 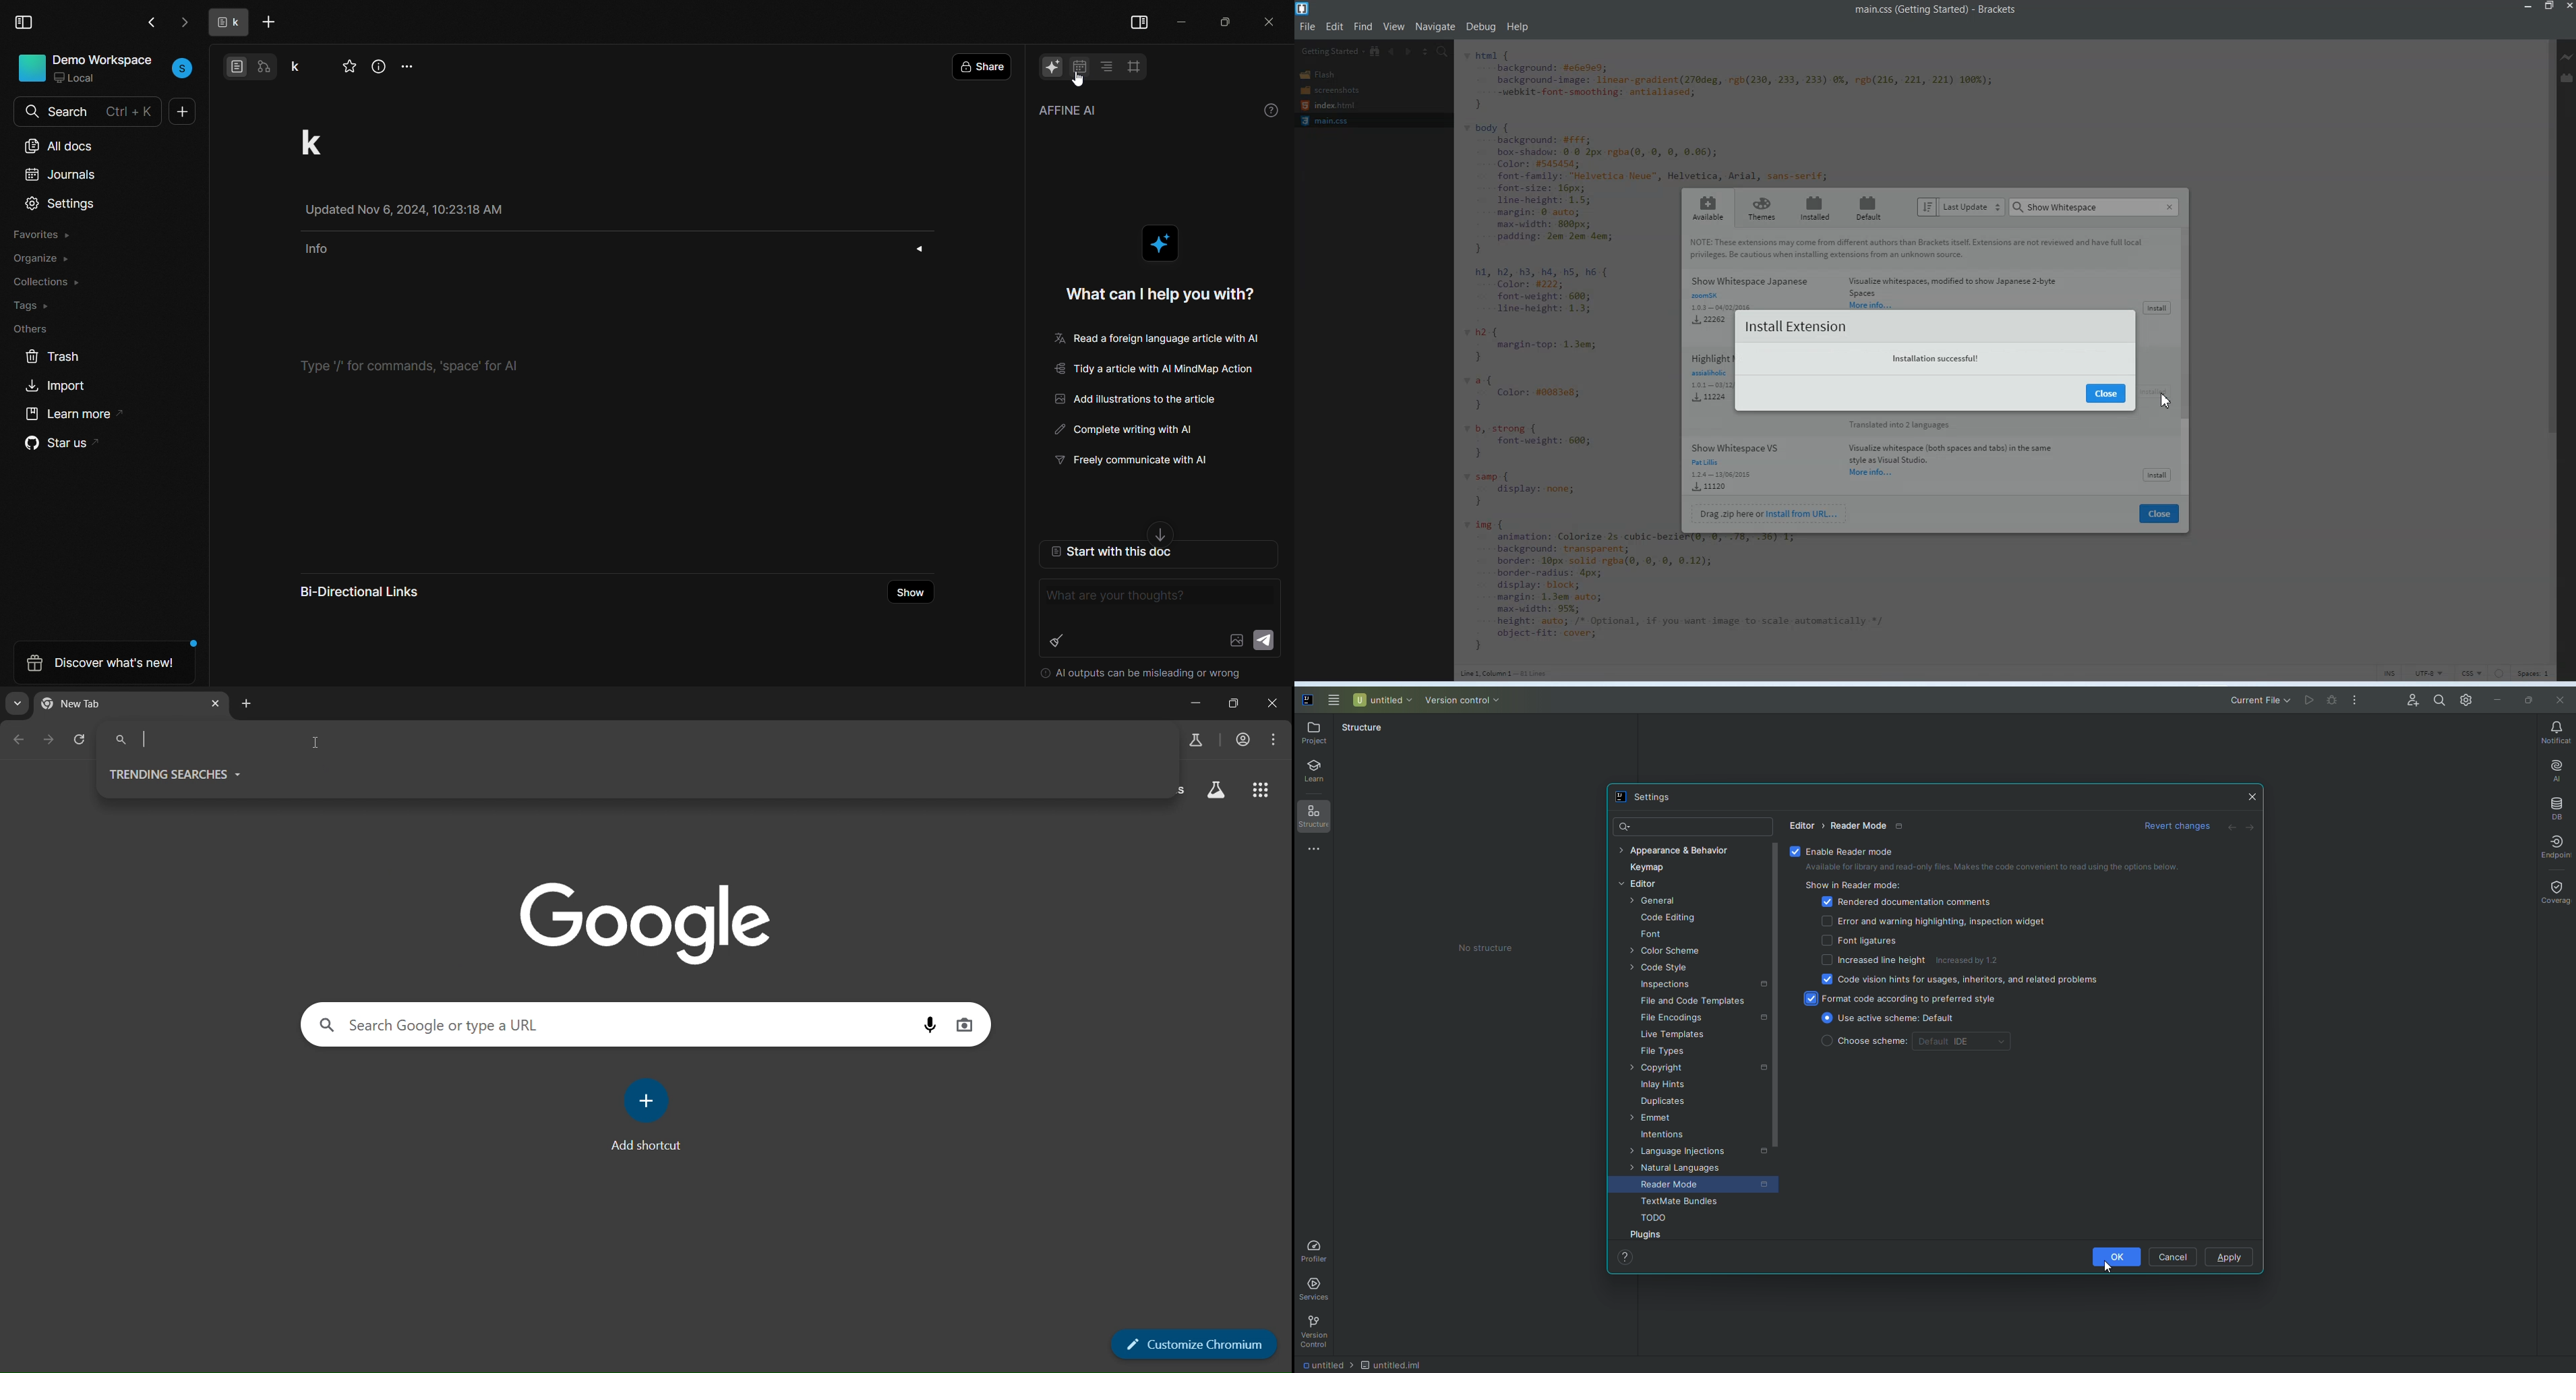 I want to click on Restore, so click(x=2531, y=699).